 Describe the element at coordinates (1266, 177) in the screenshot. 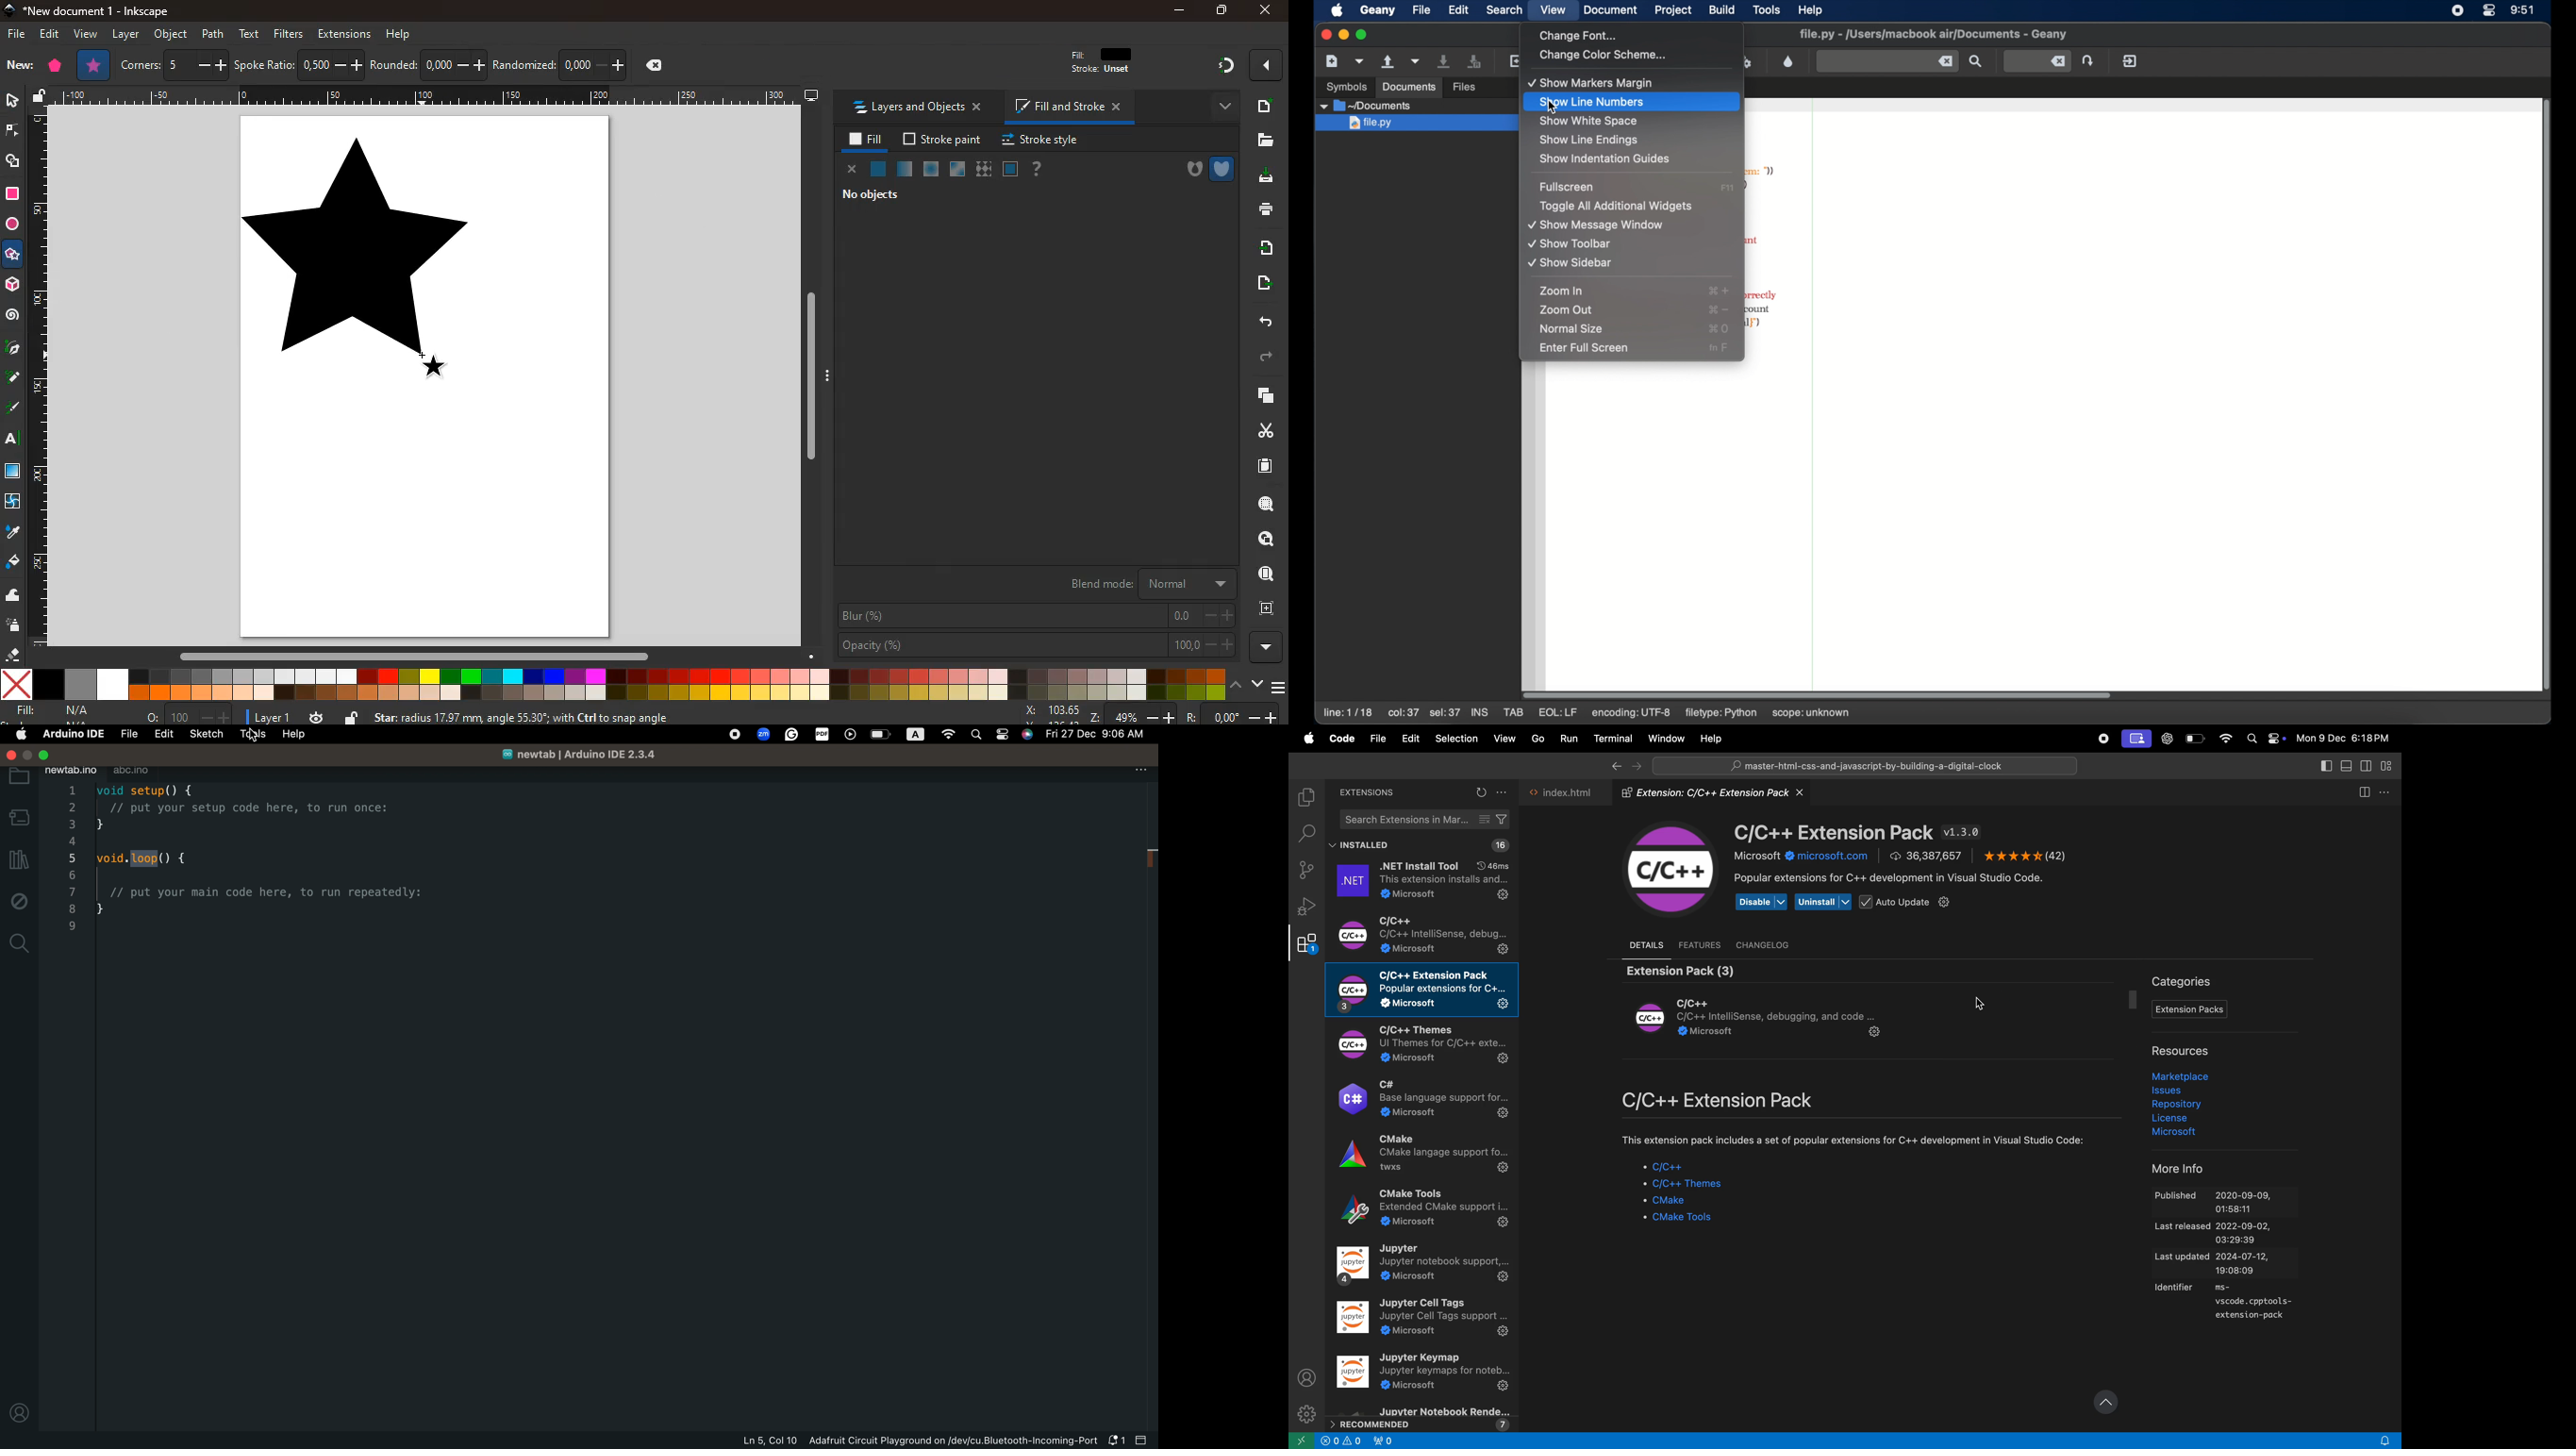

I see `download` at that location.